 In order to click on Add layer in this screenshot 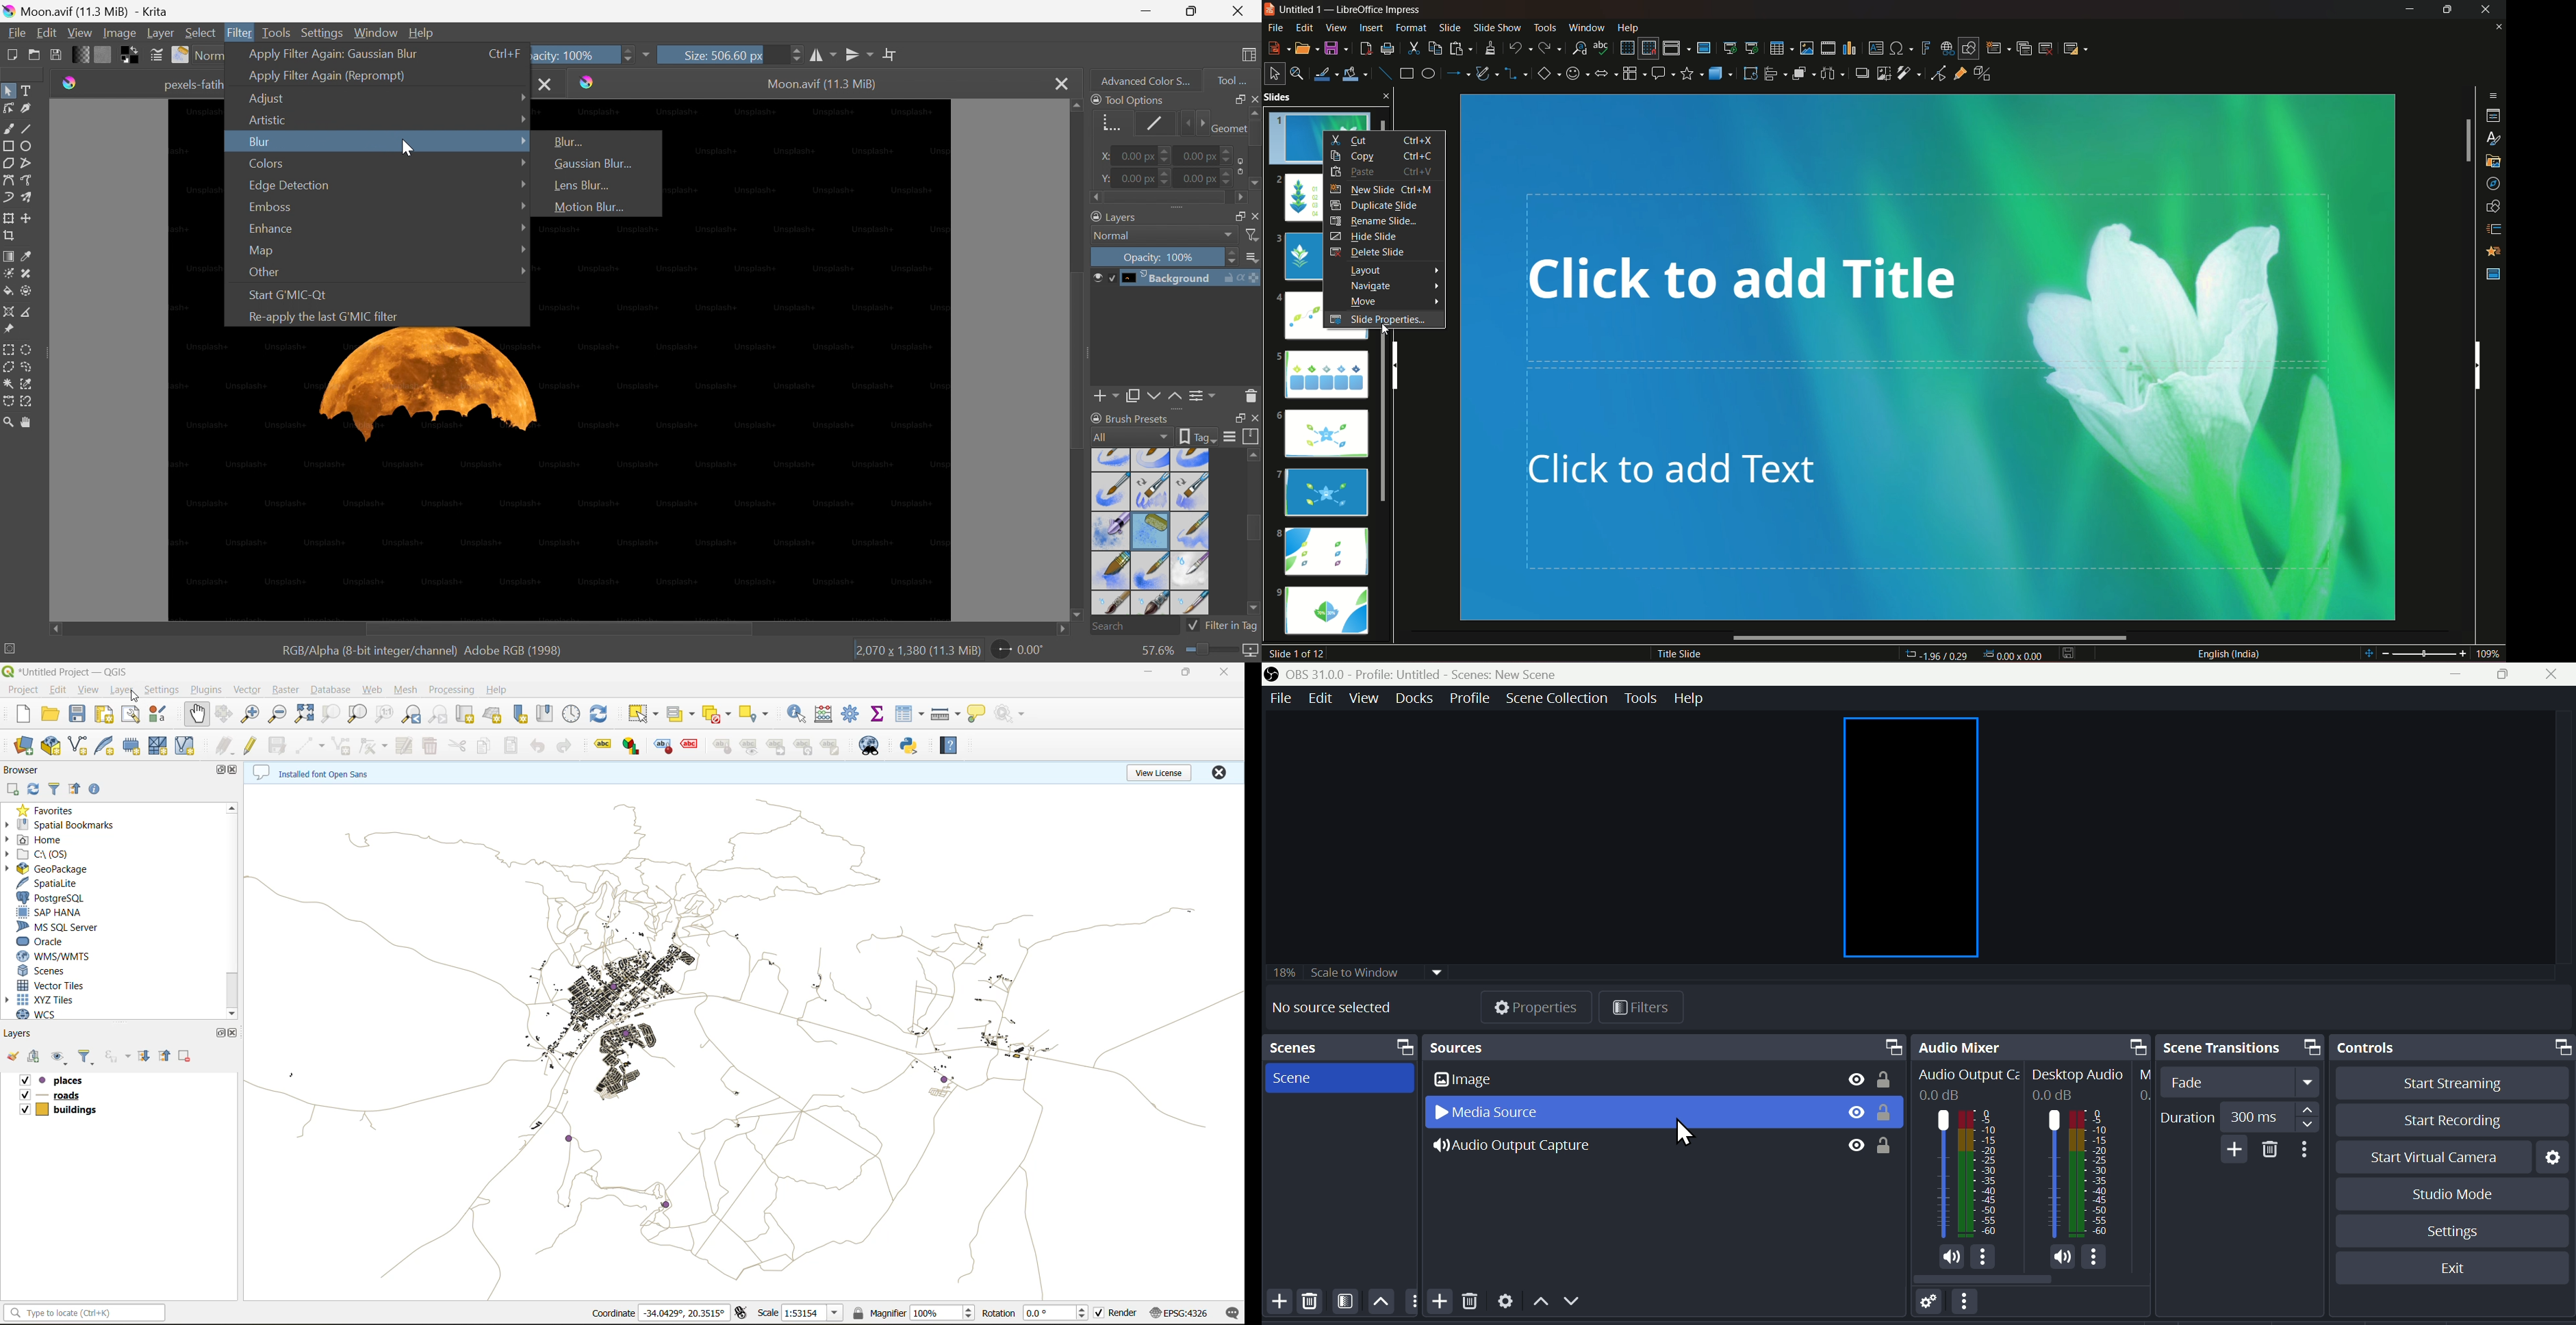, I will do `click(1107, 398)`.